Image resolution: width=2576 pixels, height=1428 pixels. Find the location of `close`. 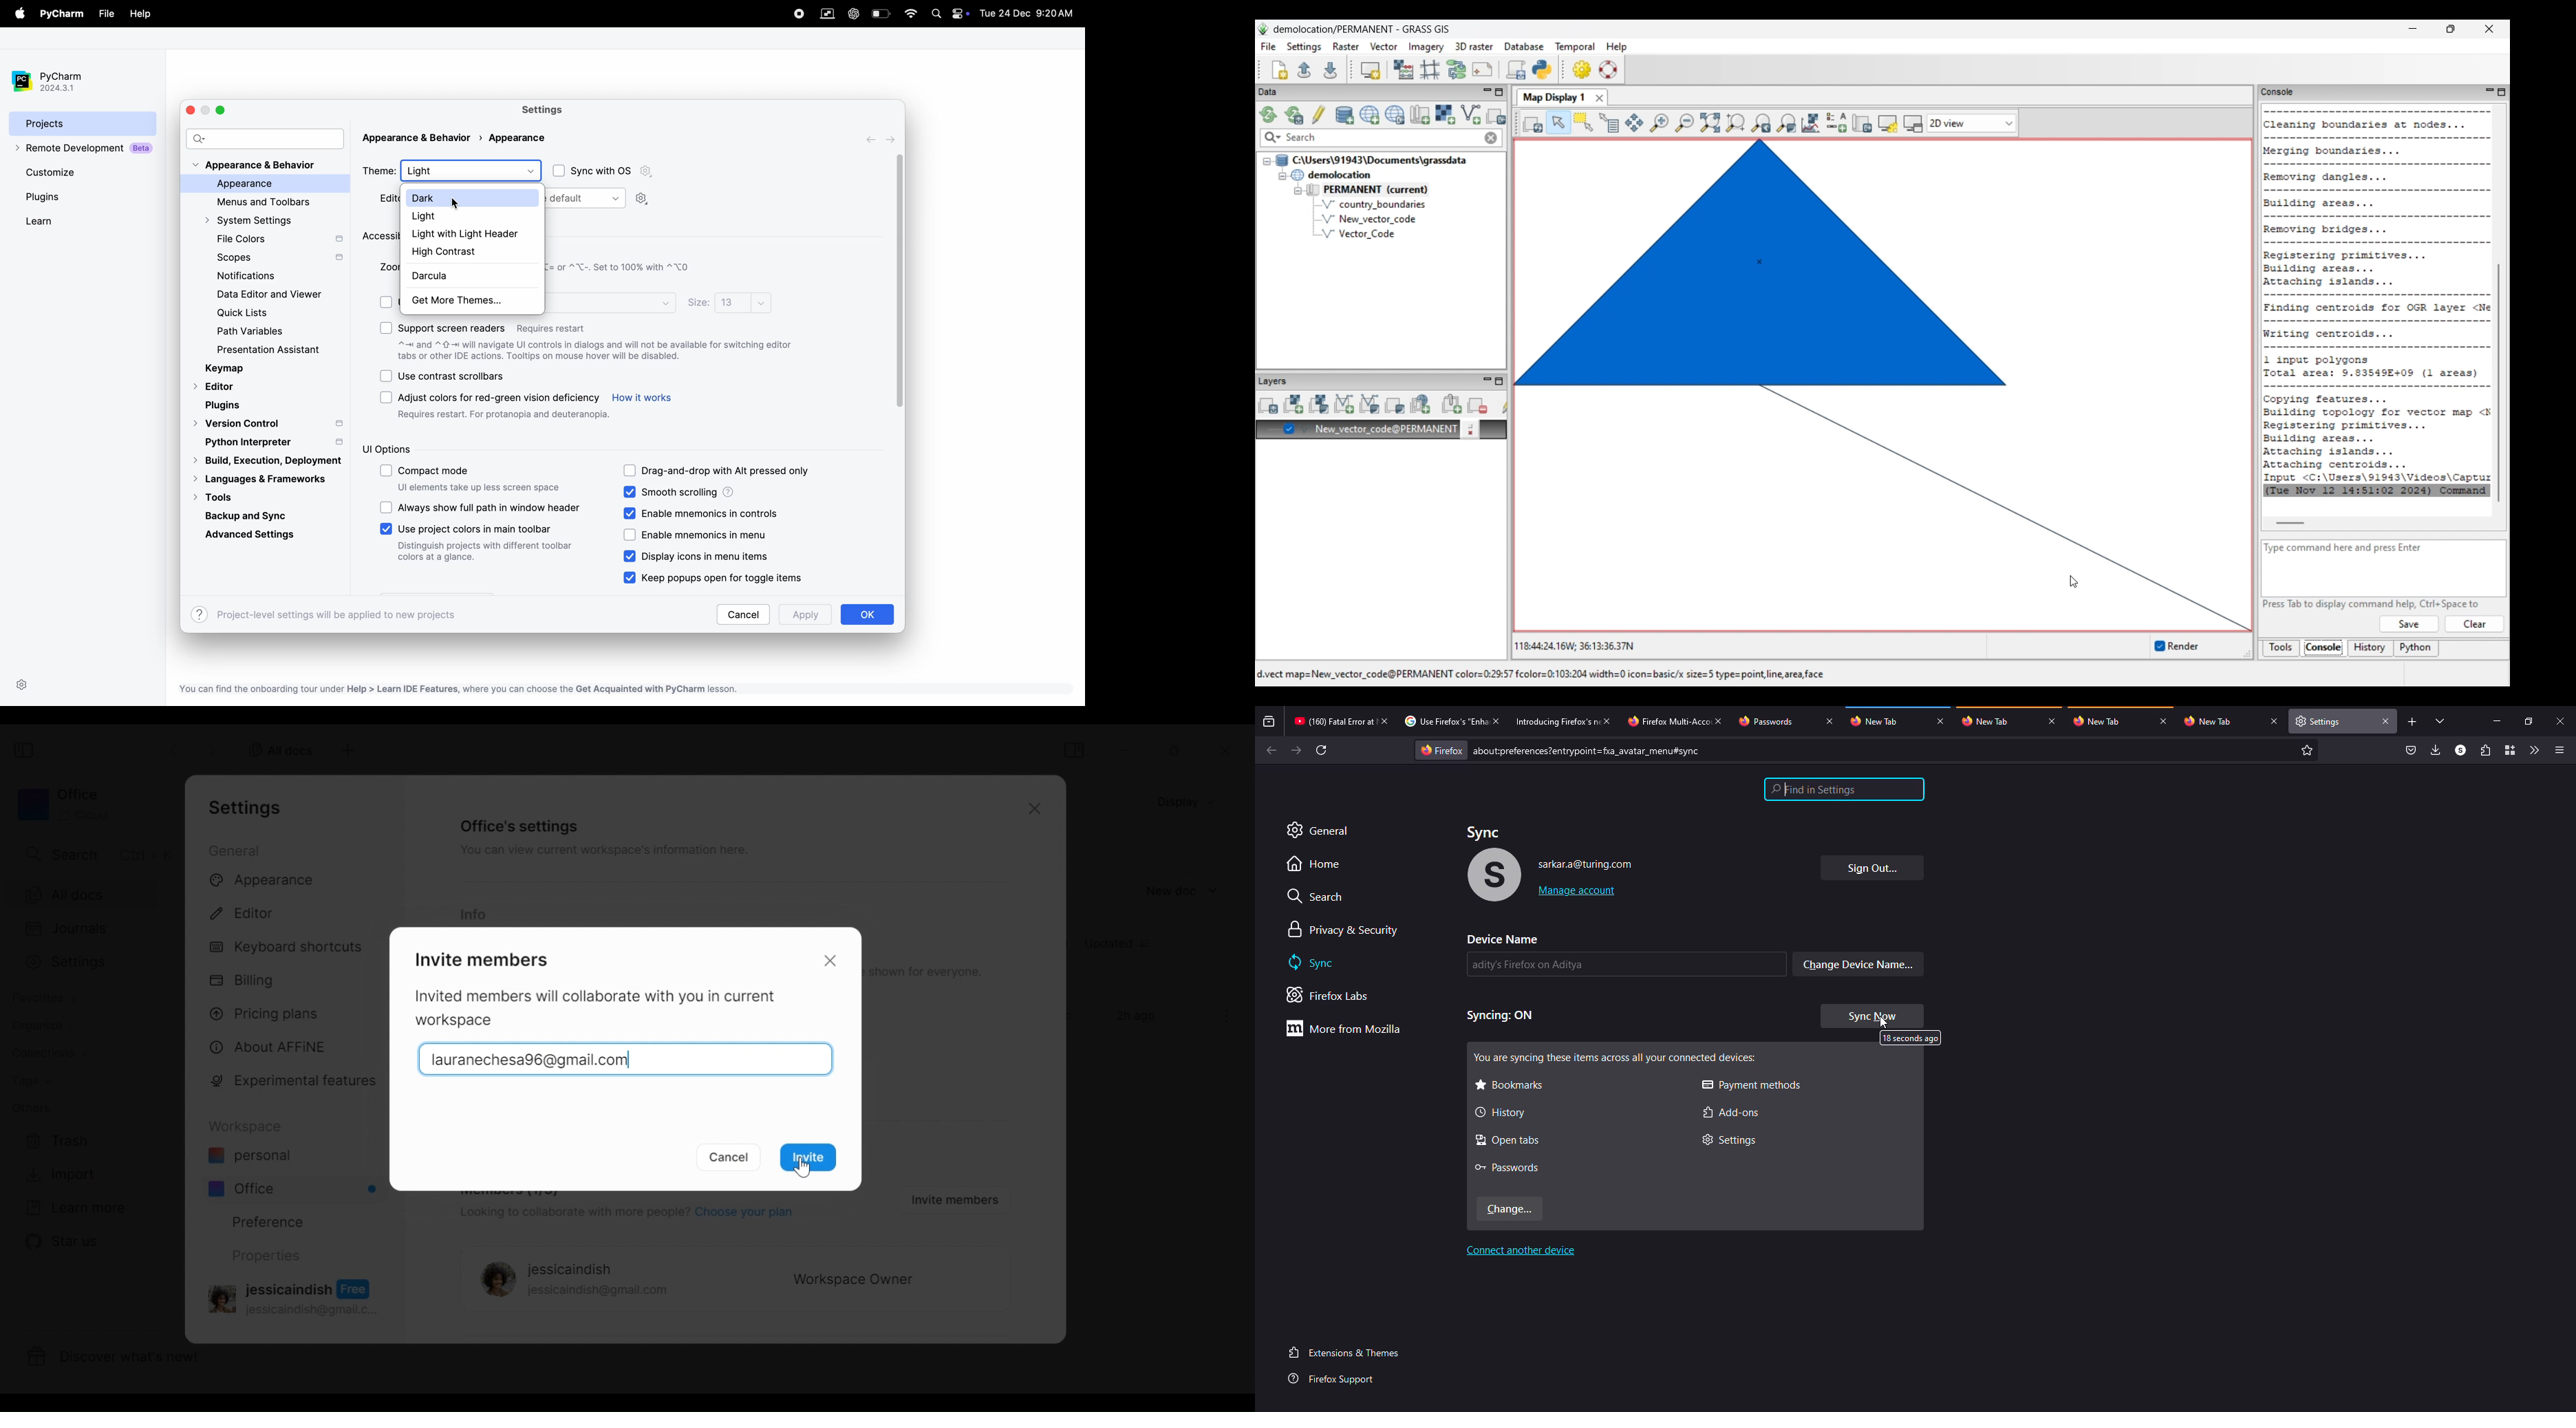

close is located at coordinates (2562, 719).